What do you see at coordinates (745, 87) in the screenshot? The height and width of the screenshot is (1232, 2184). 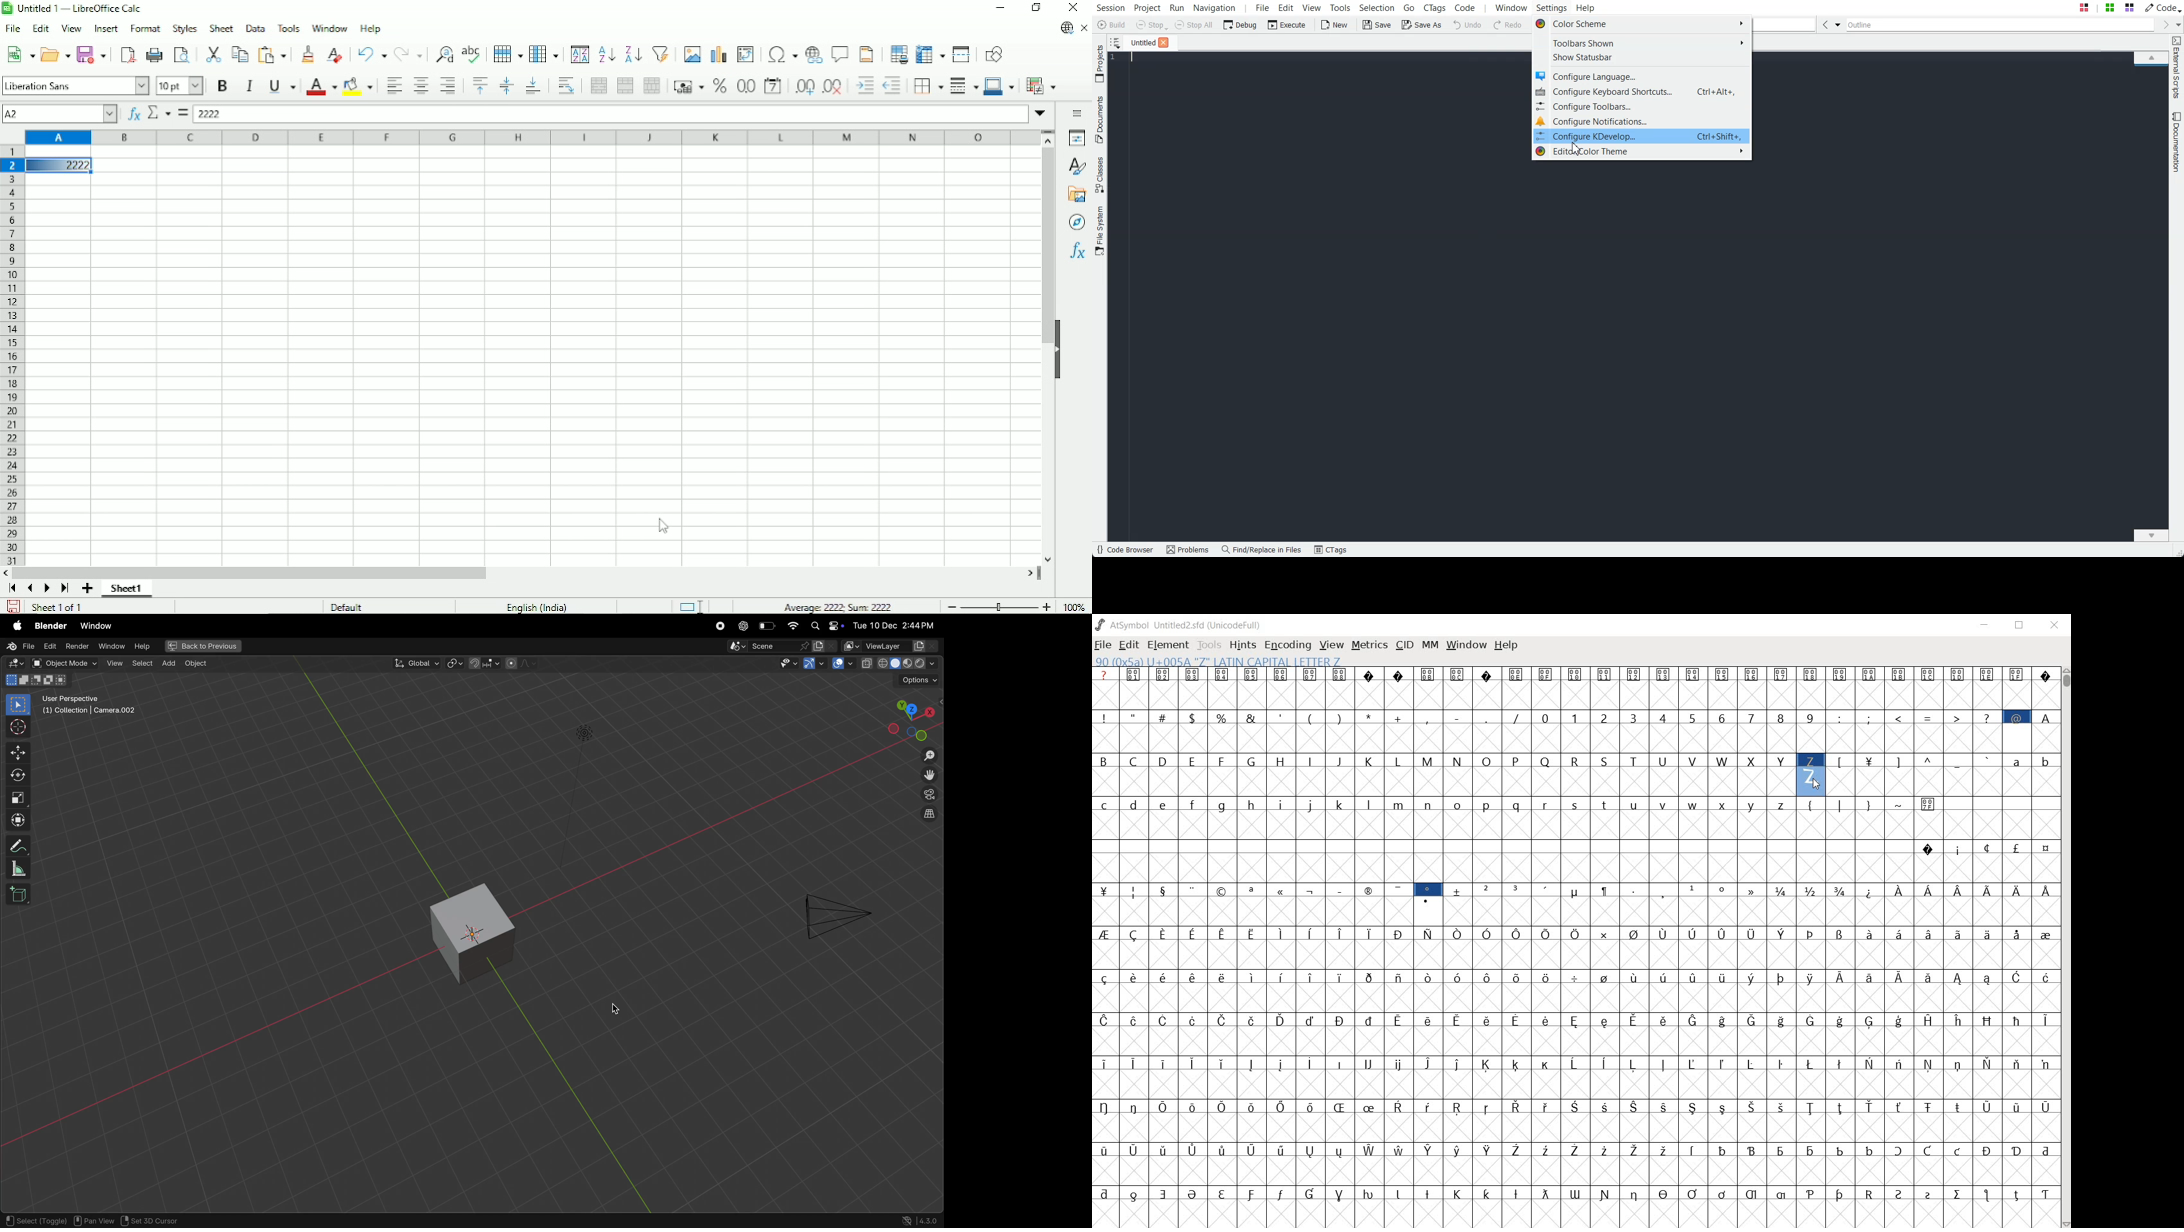 I see `Format as number` at bounding box center [745, 87].